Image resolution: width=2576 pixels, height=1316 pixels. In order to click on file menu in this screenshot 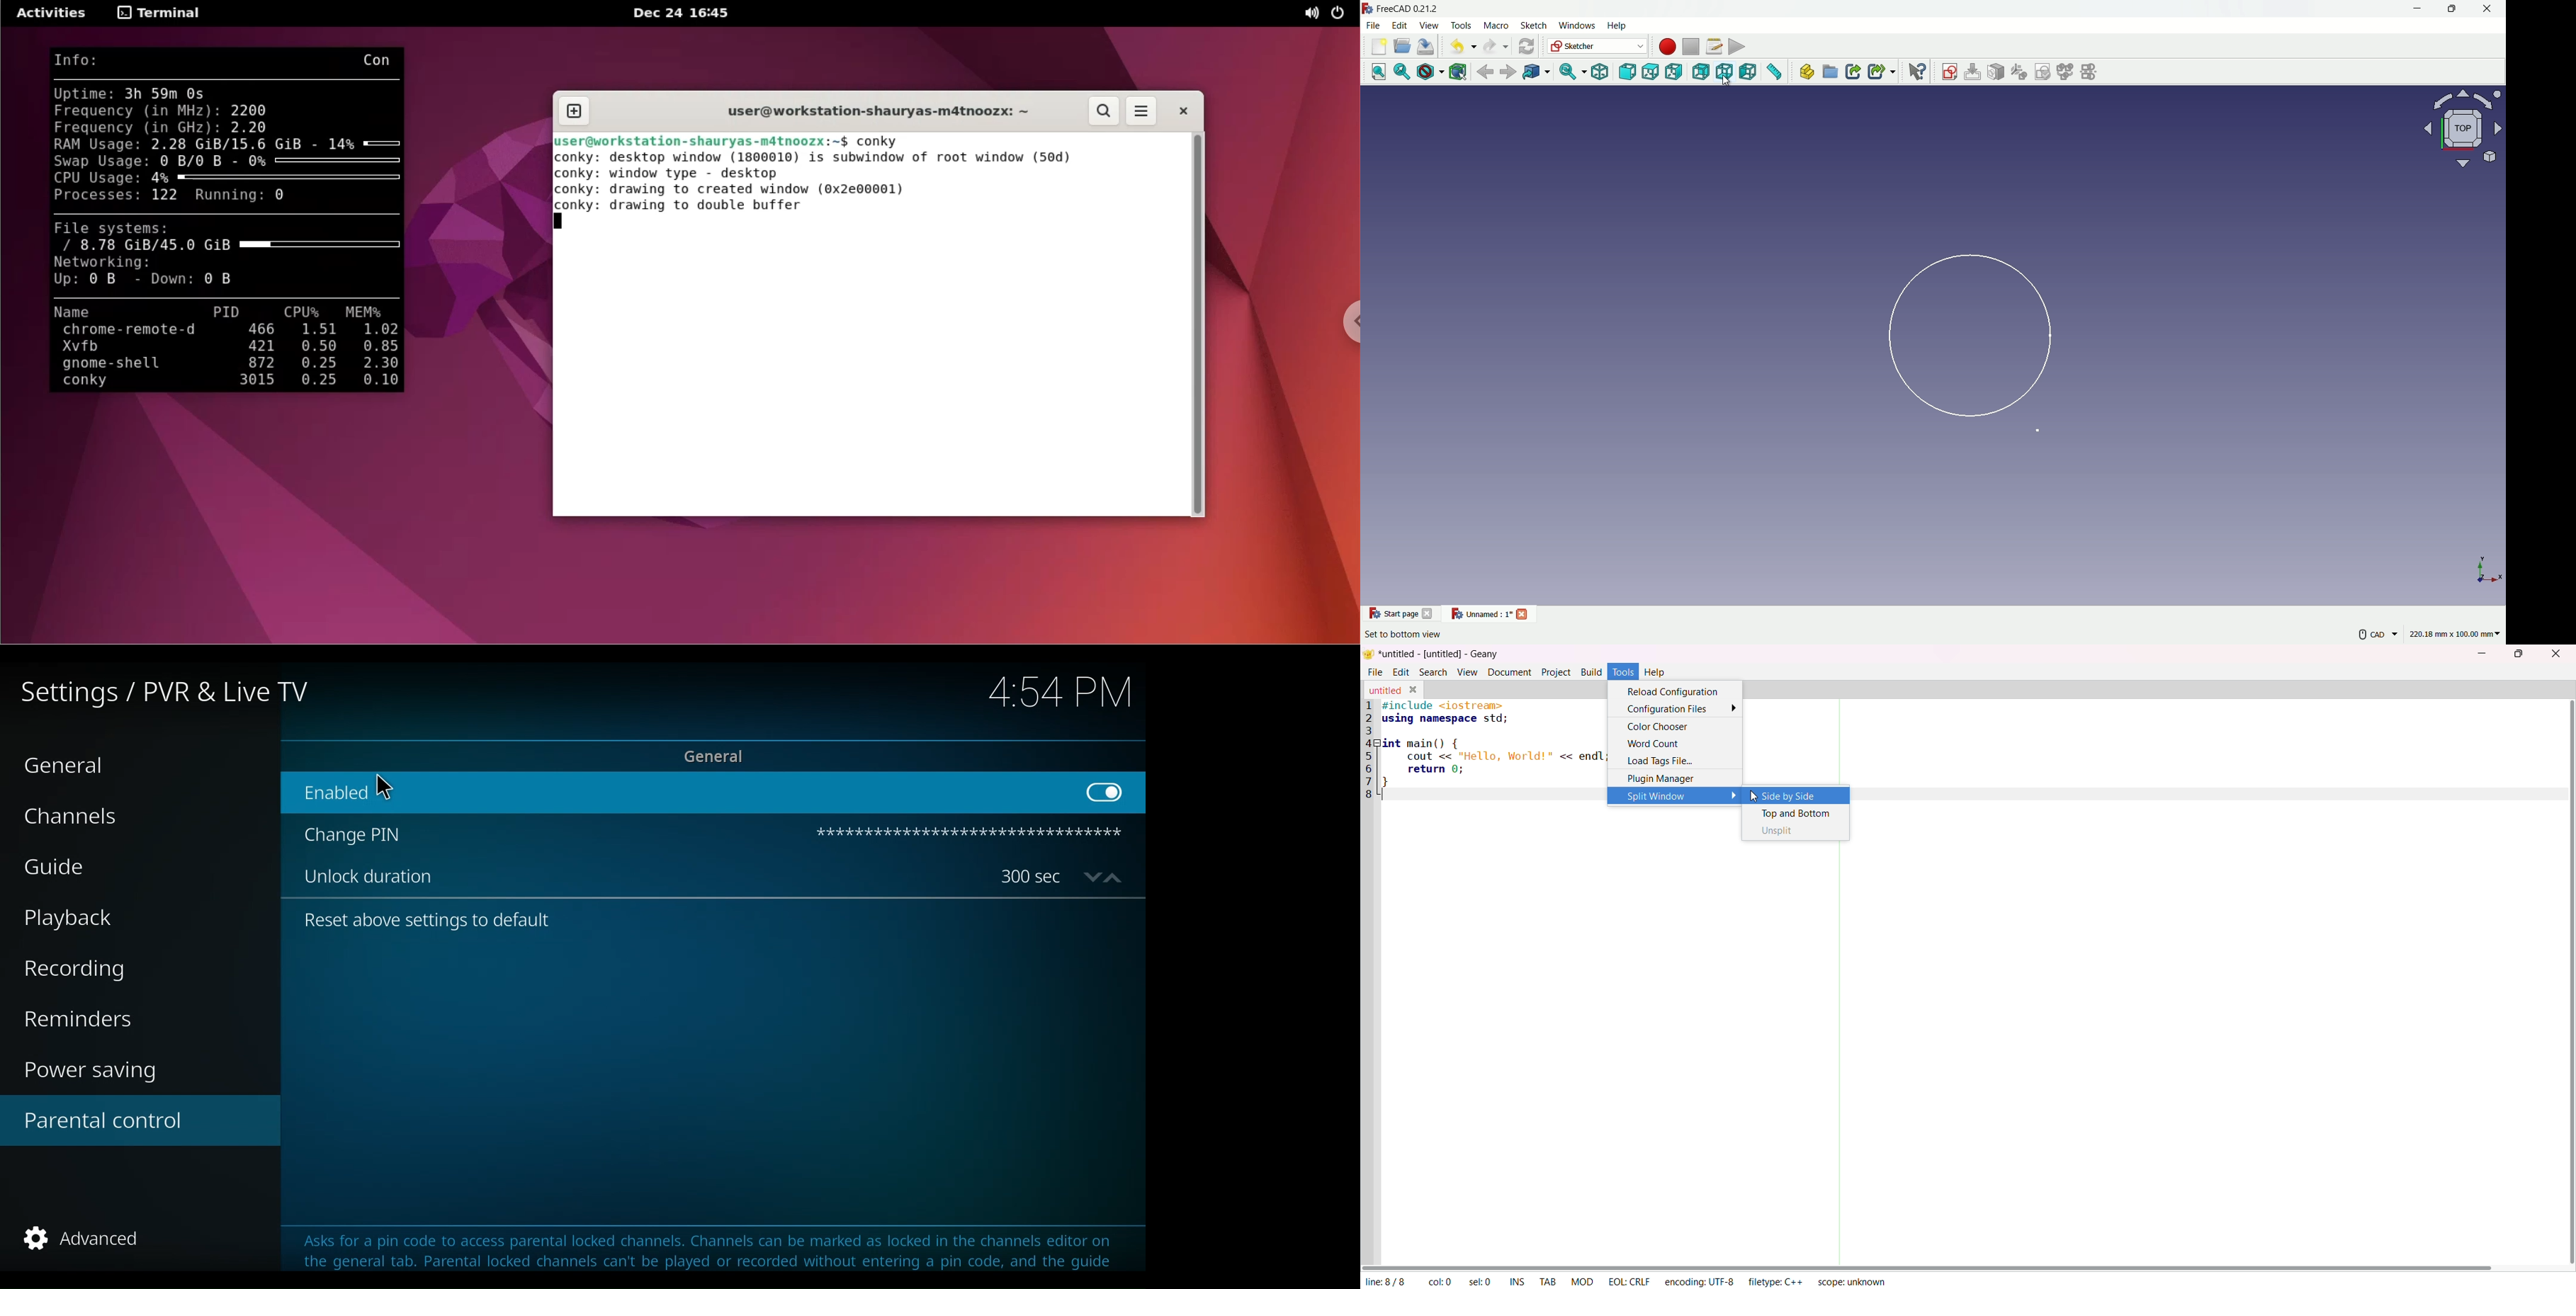, I will do `click(1374, 25)`.